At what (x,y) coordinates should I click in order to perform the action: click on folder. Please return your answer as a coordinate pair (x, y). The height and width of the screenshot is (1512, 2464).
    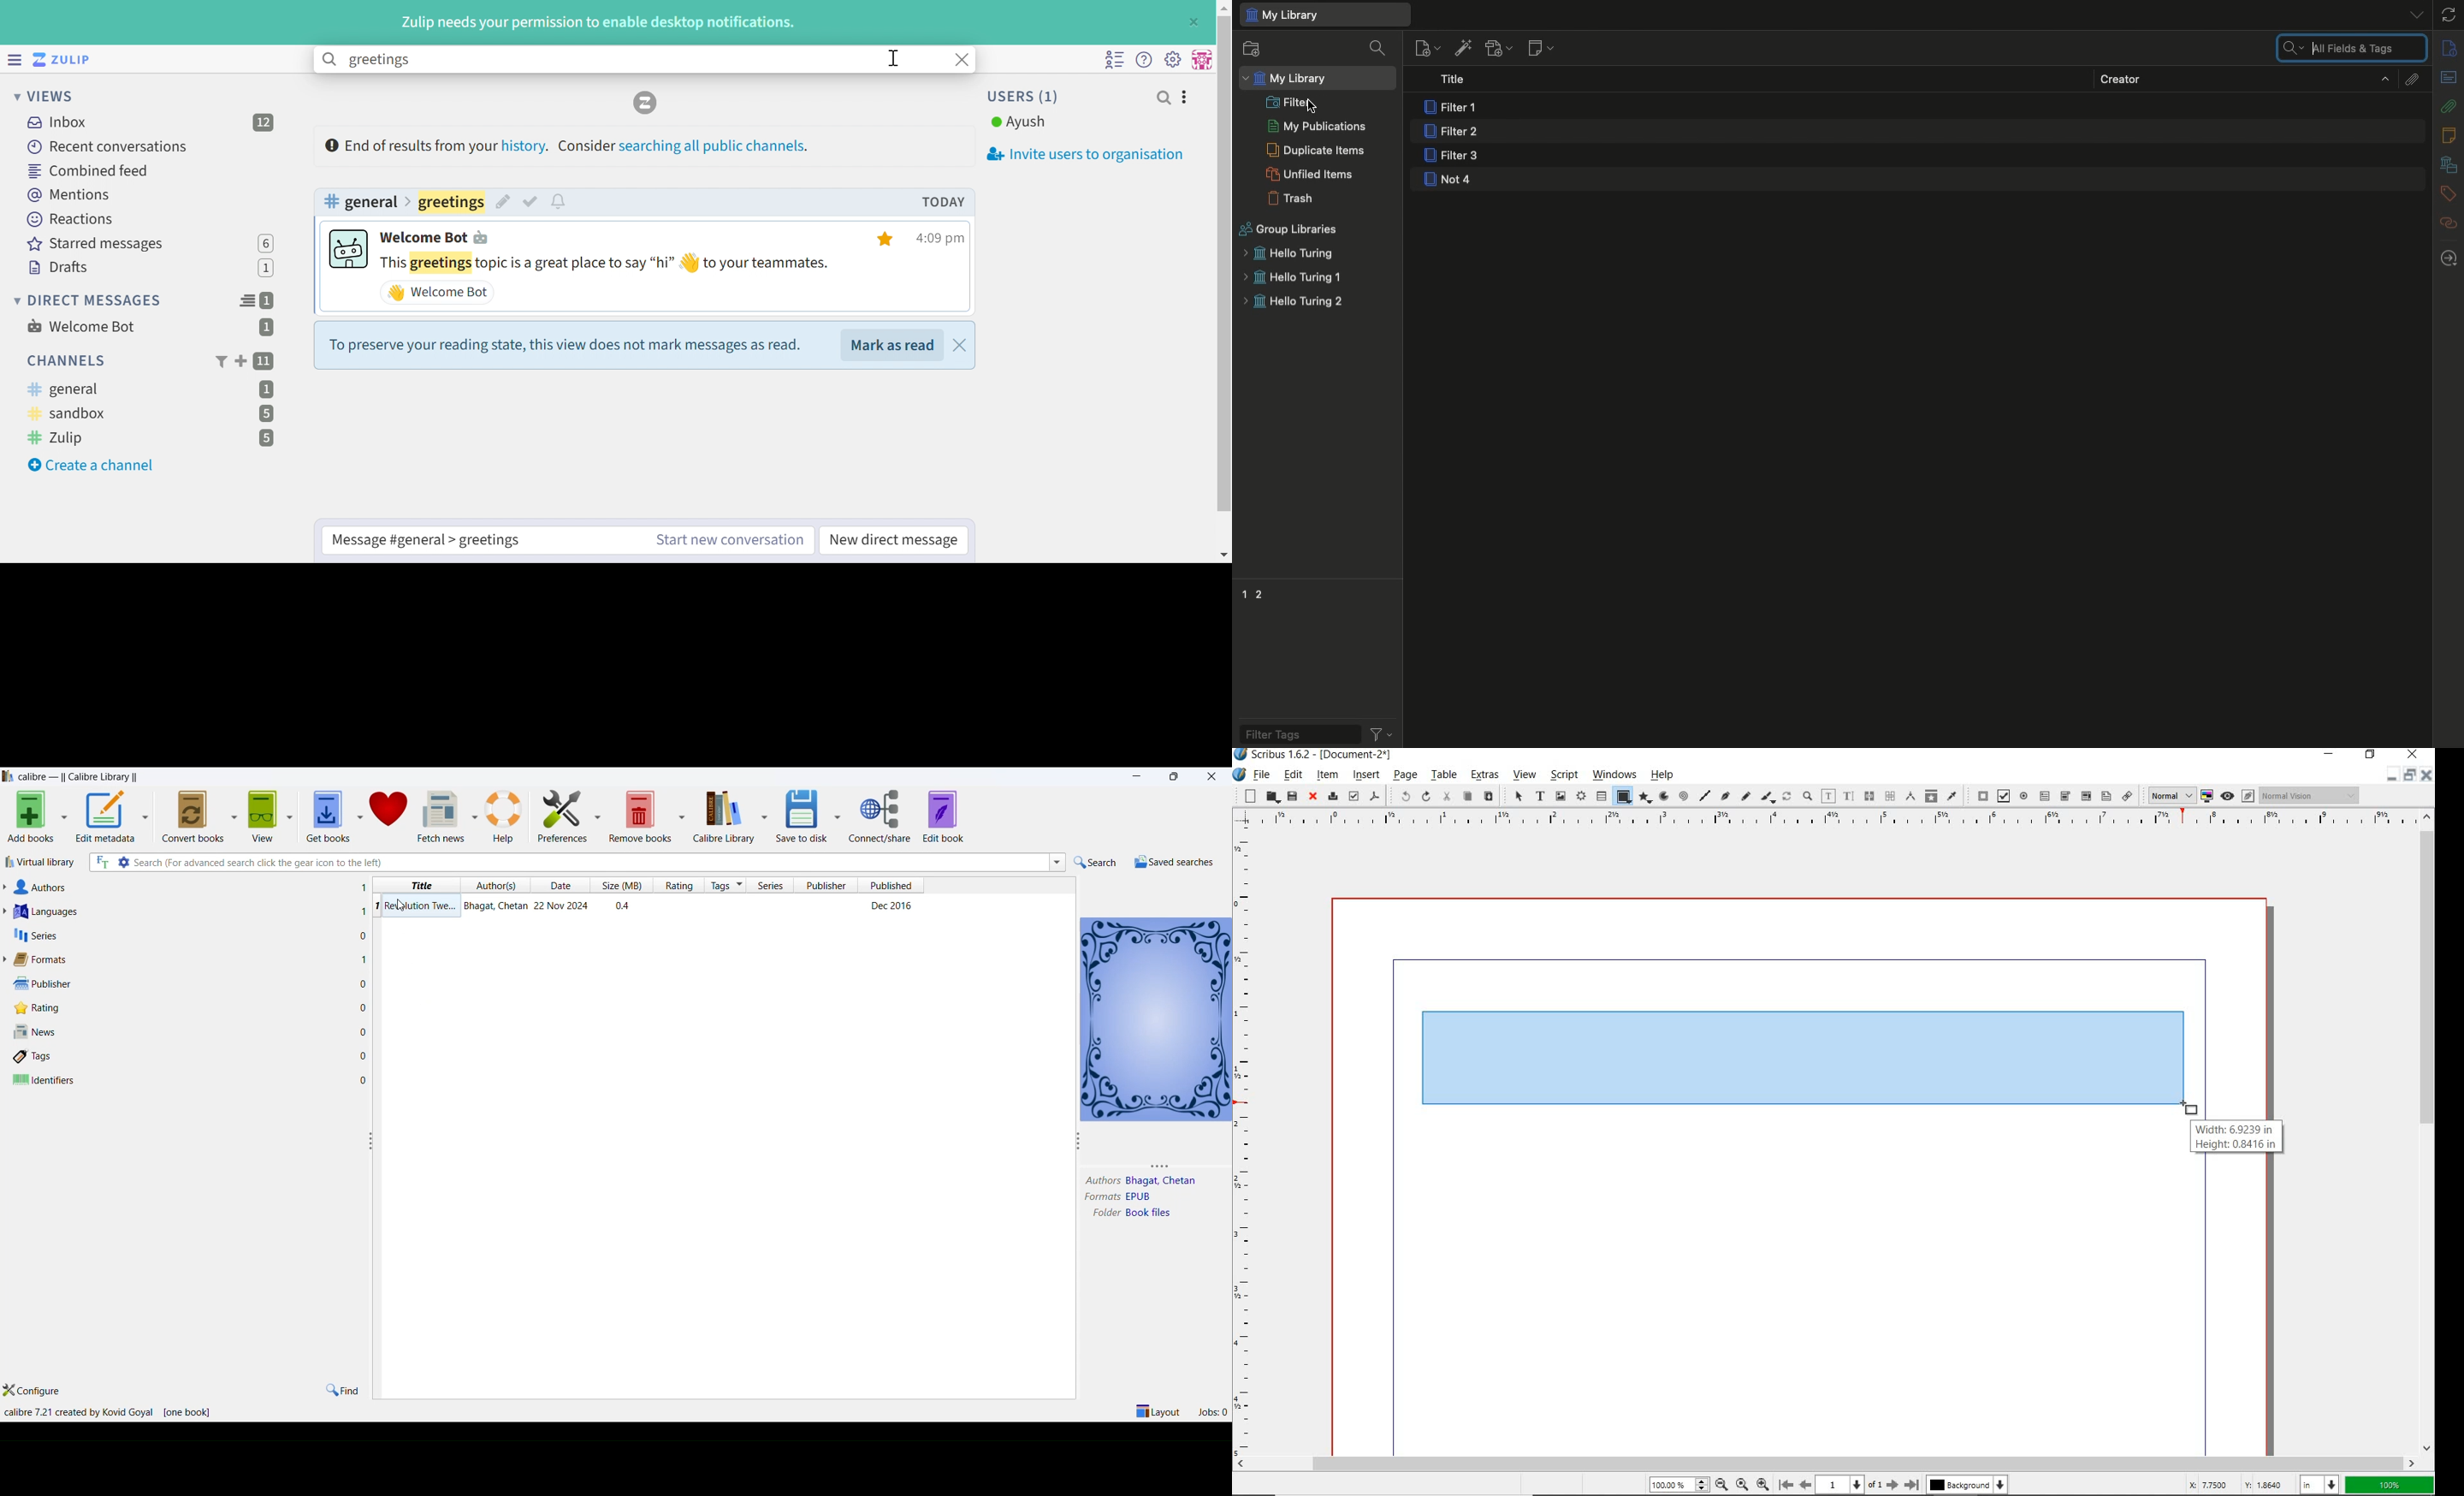
    Looking at the image, I should click on (1104, 1213).